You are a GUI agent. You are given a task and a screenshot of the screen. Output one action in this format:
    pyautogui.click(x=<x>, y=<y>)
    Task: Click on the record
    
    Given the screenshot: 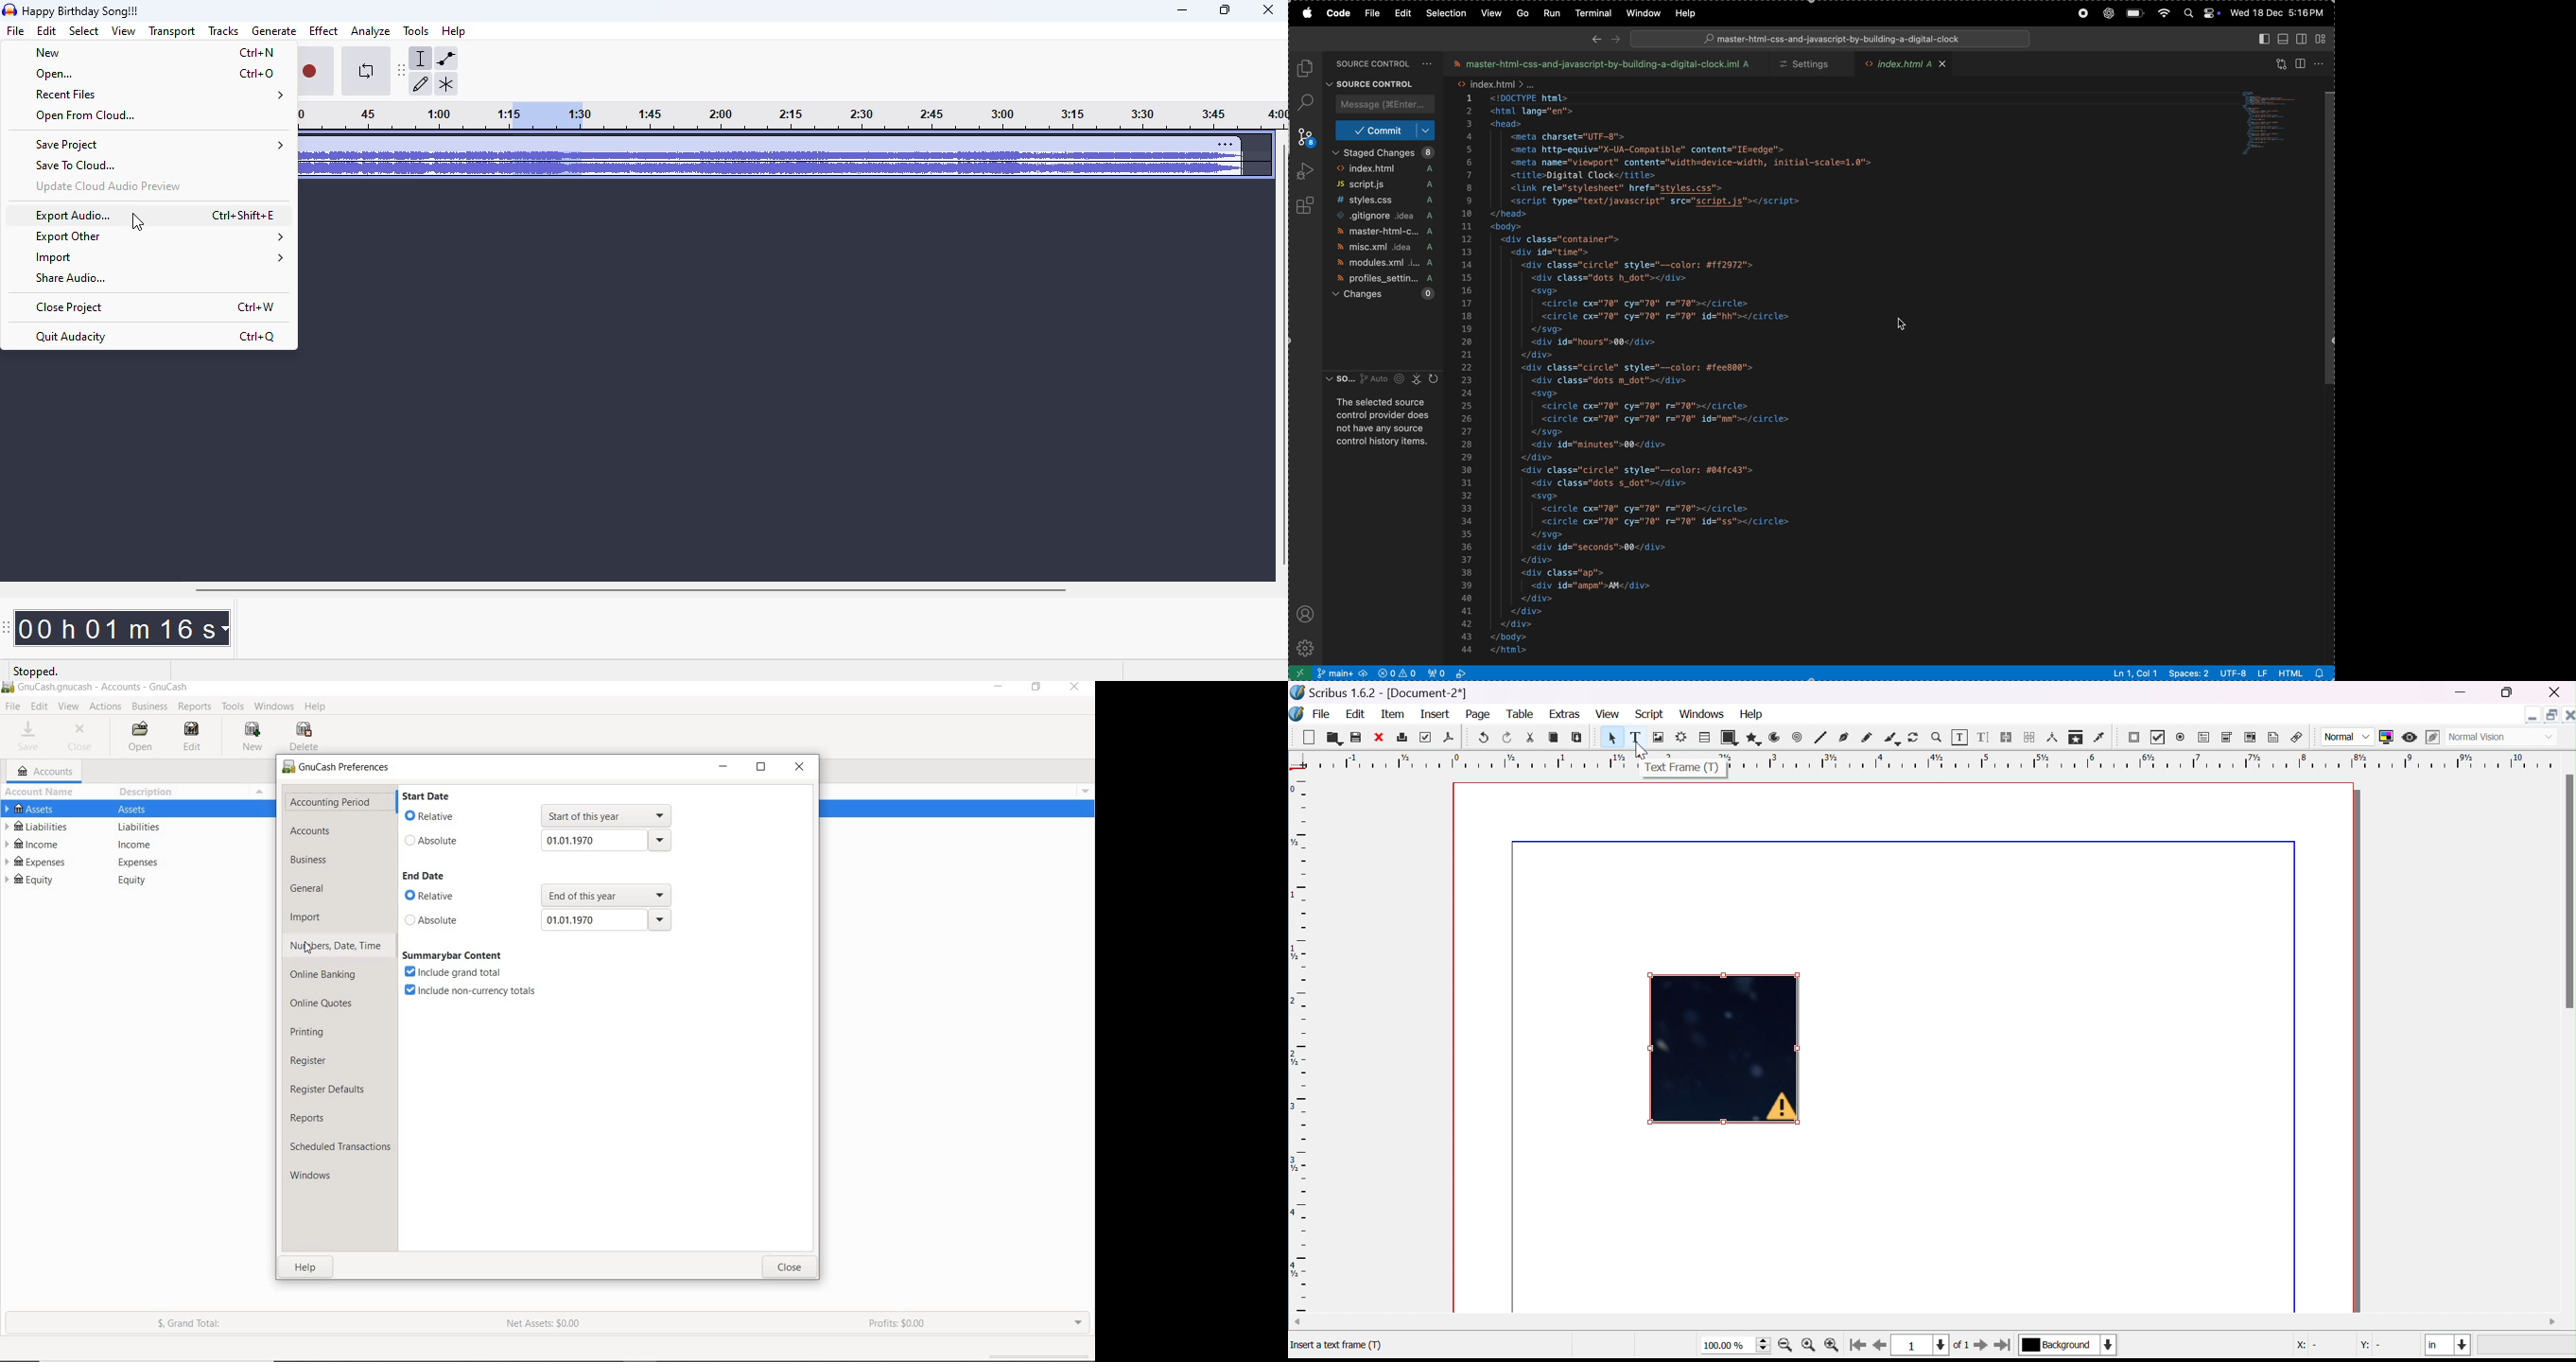 What is the action you would take?
    pyautogui.click(x=310, y=73)
    